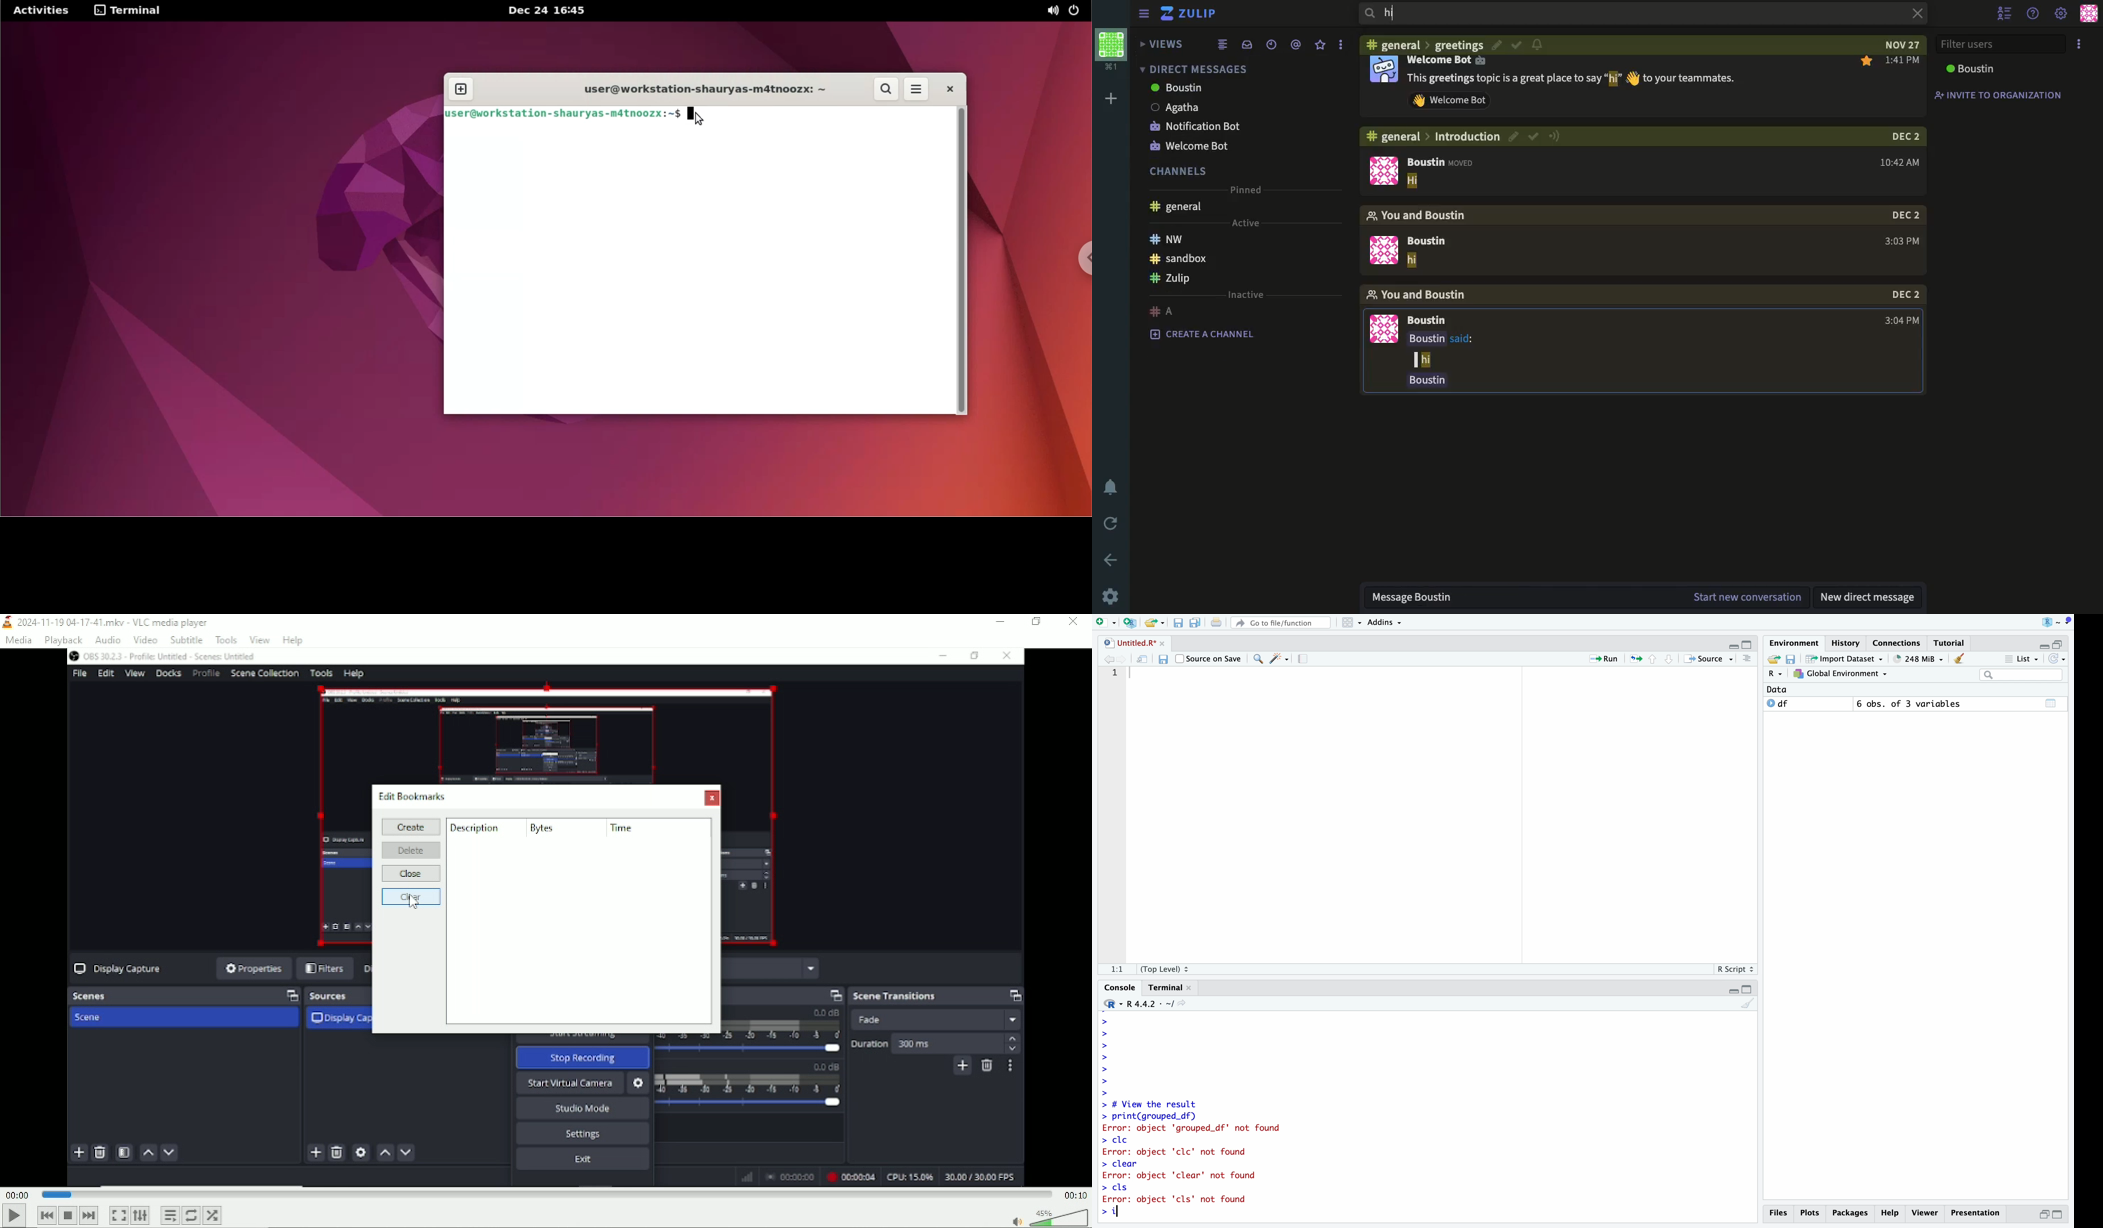 The image size is (2128, 1232). Describe the element at coordinates (2005, 14) in the screenshot. I see `hide user list` at that location.